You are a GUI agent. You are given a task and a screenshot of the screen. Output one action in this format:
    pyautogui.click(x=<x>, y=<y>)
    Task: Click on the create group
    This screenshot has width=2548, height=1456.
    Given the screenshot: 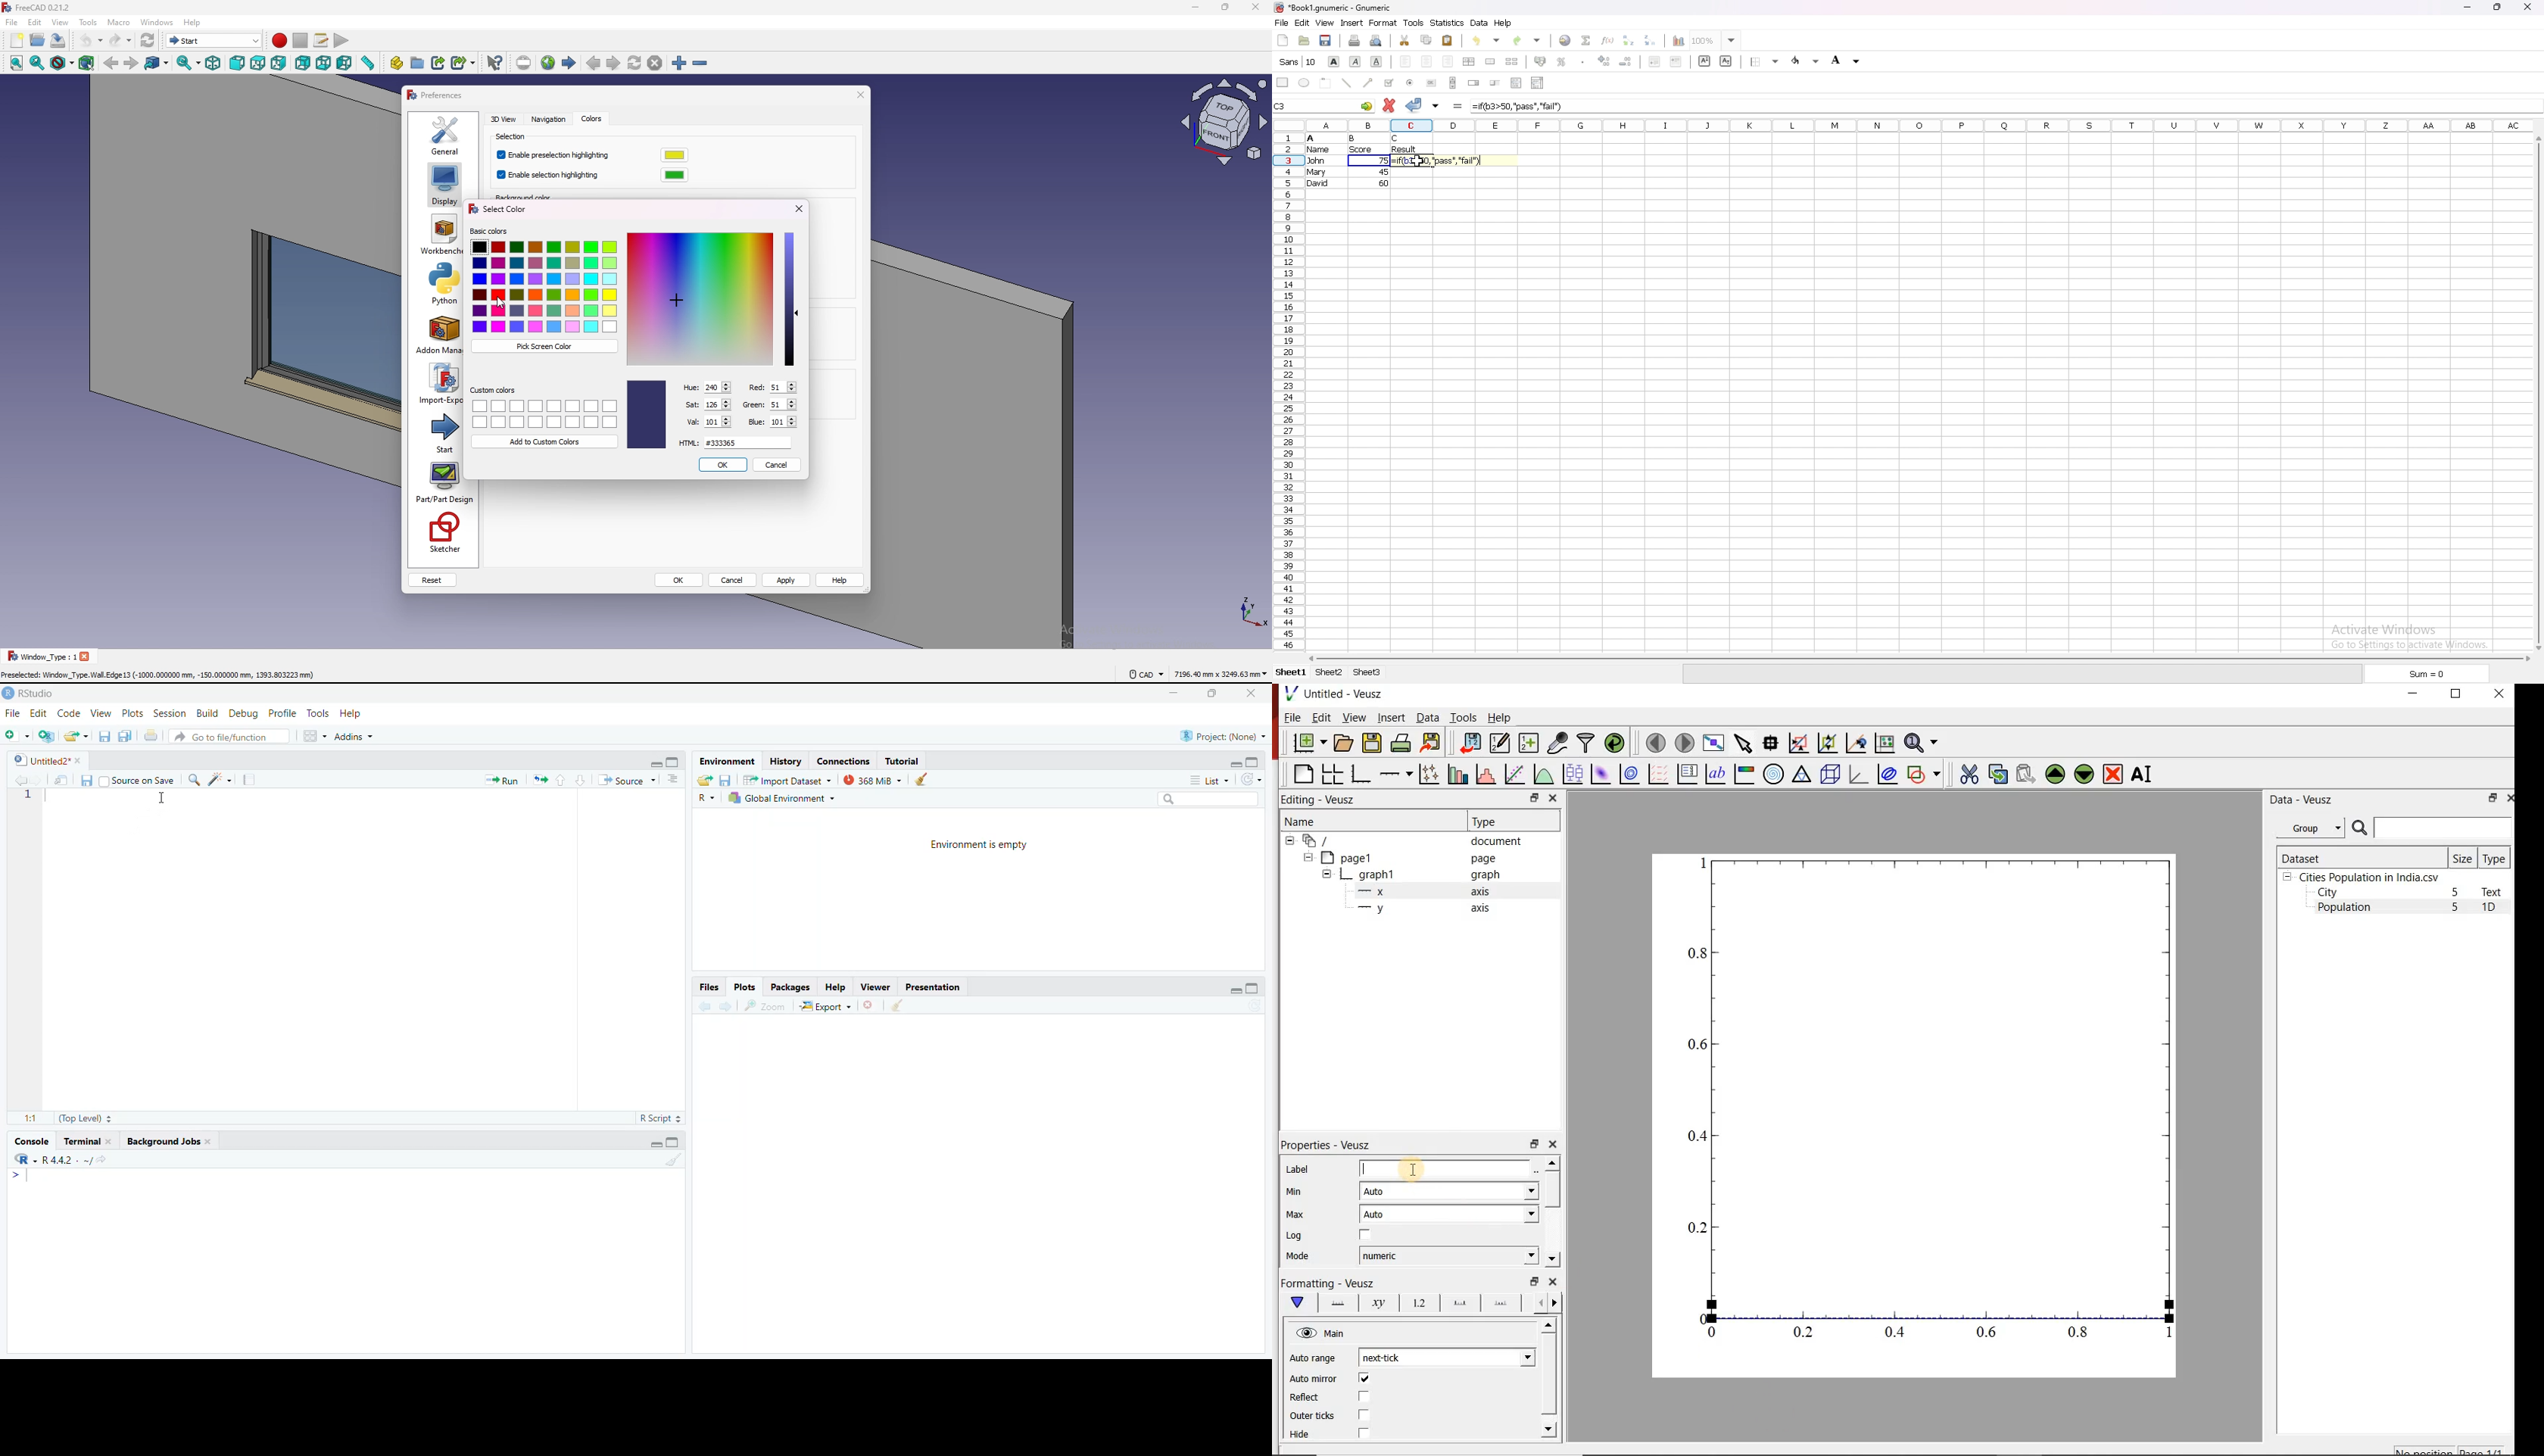 What is the action you would take?
    pyautogui.click(x=419, y=62)
    